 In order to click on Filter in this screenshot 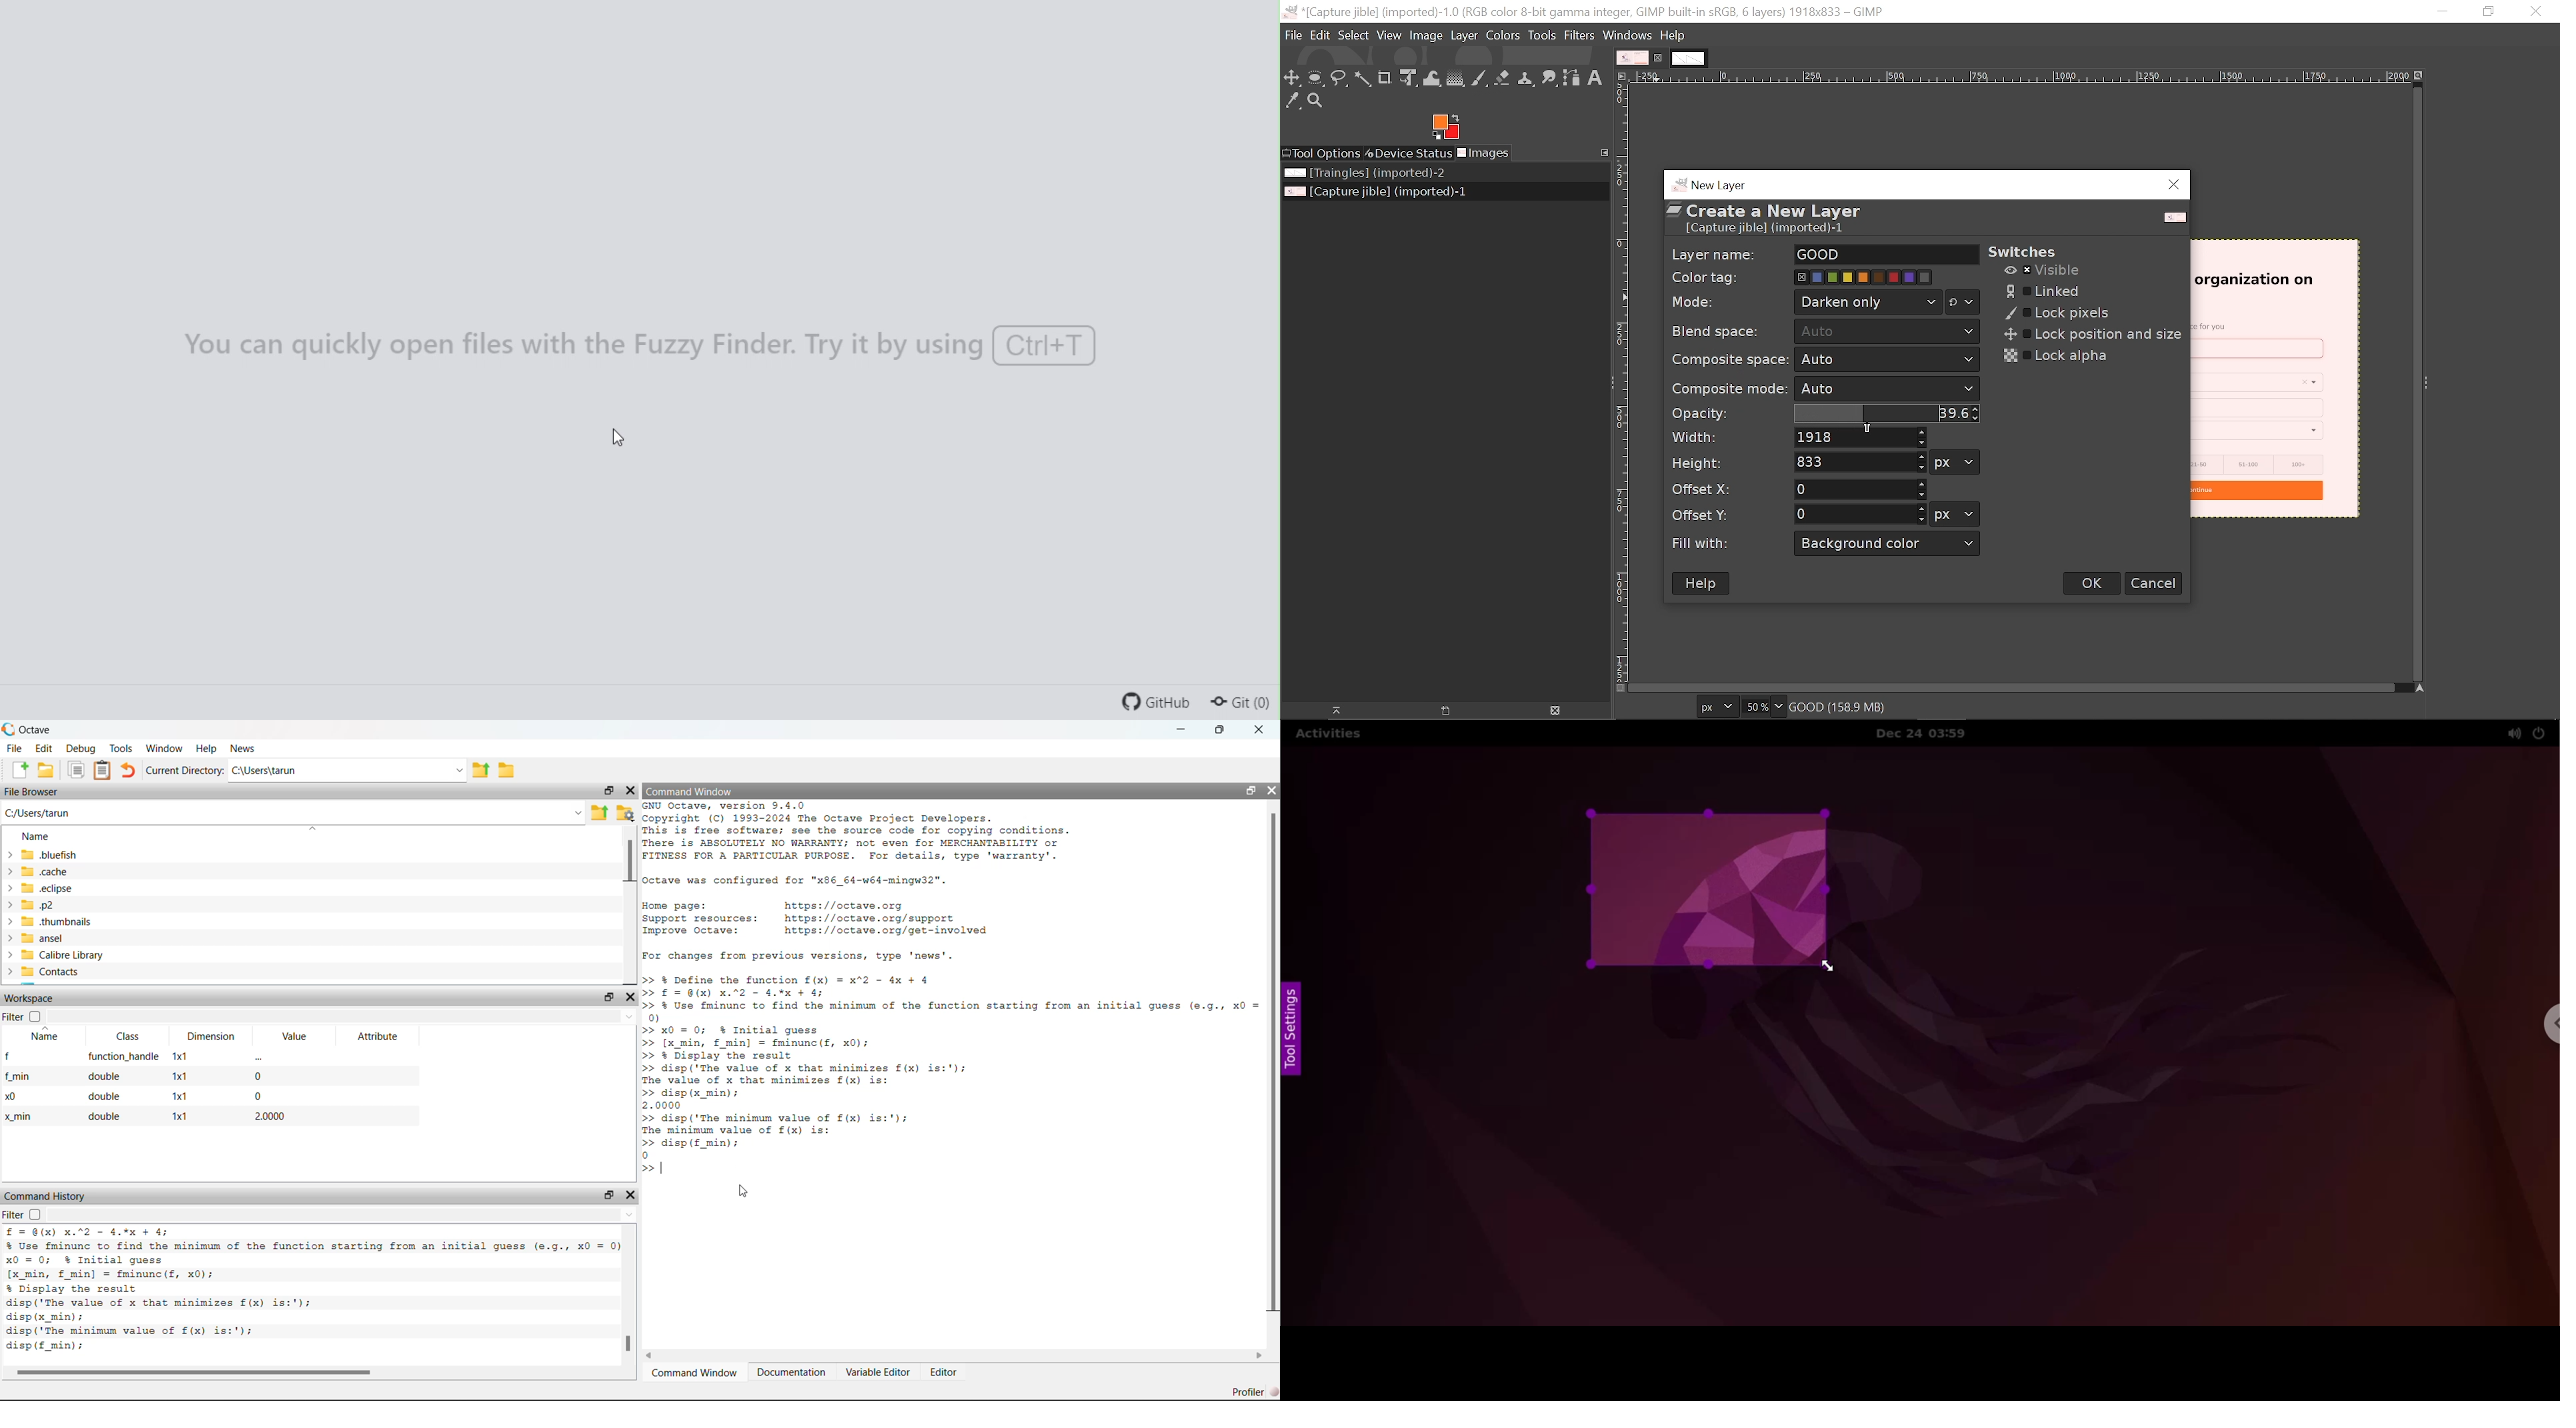, I will do `click(28, 1017)`.